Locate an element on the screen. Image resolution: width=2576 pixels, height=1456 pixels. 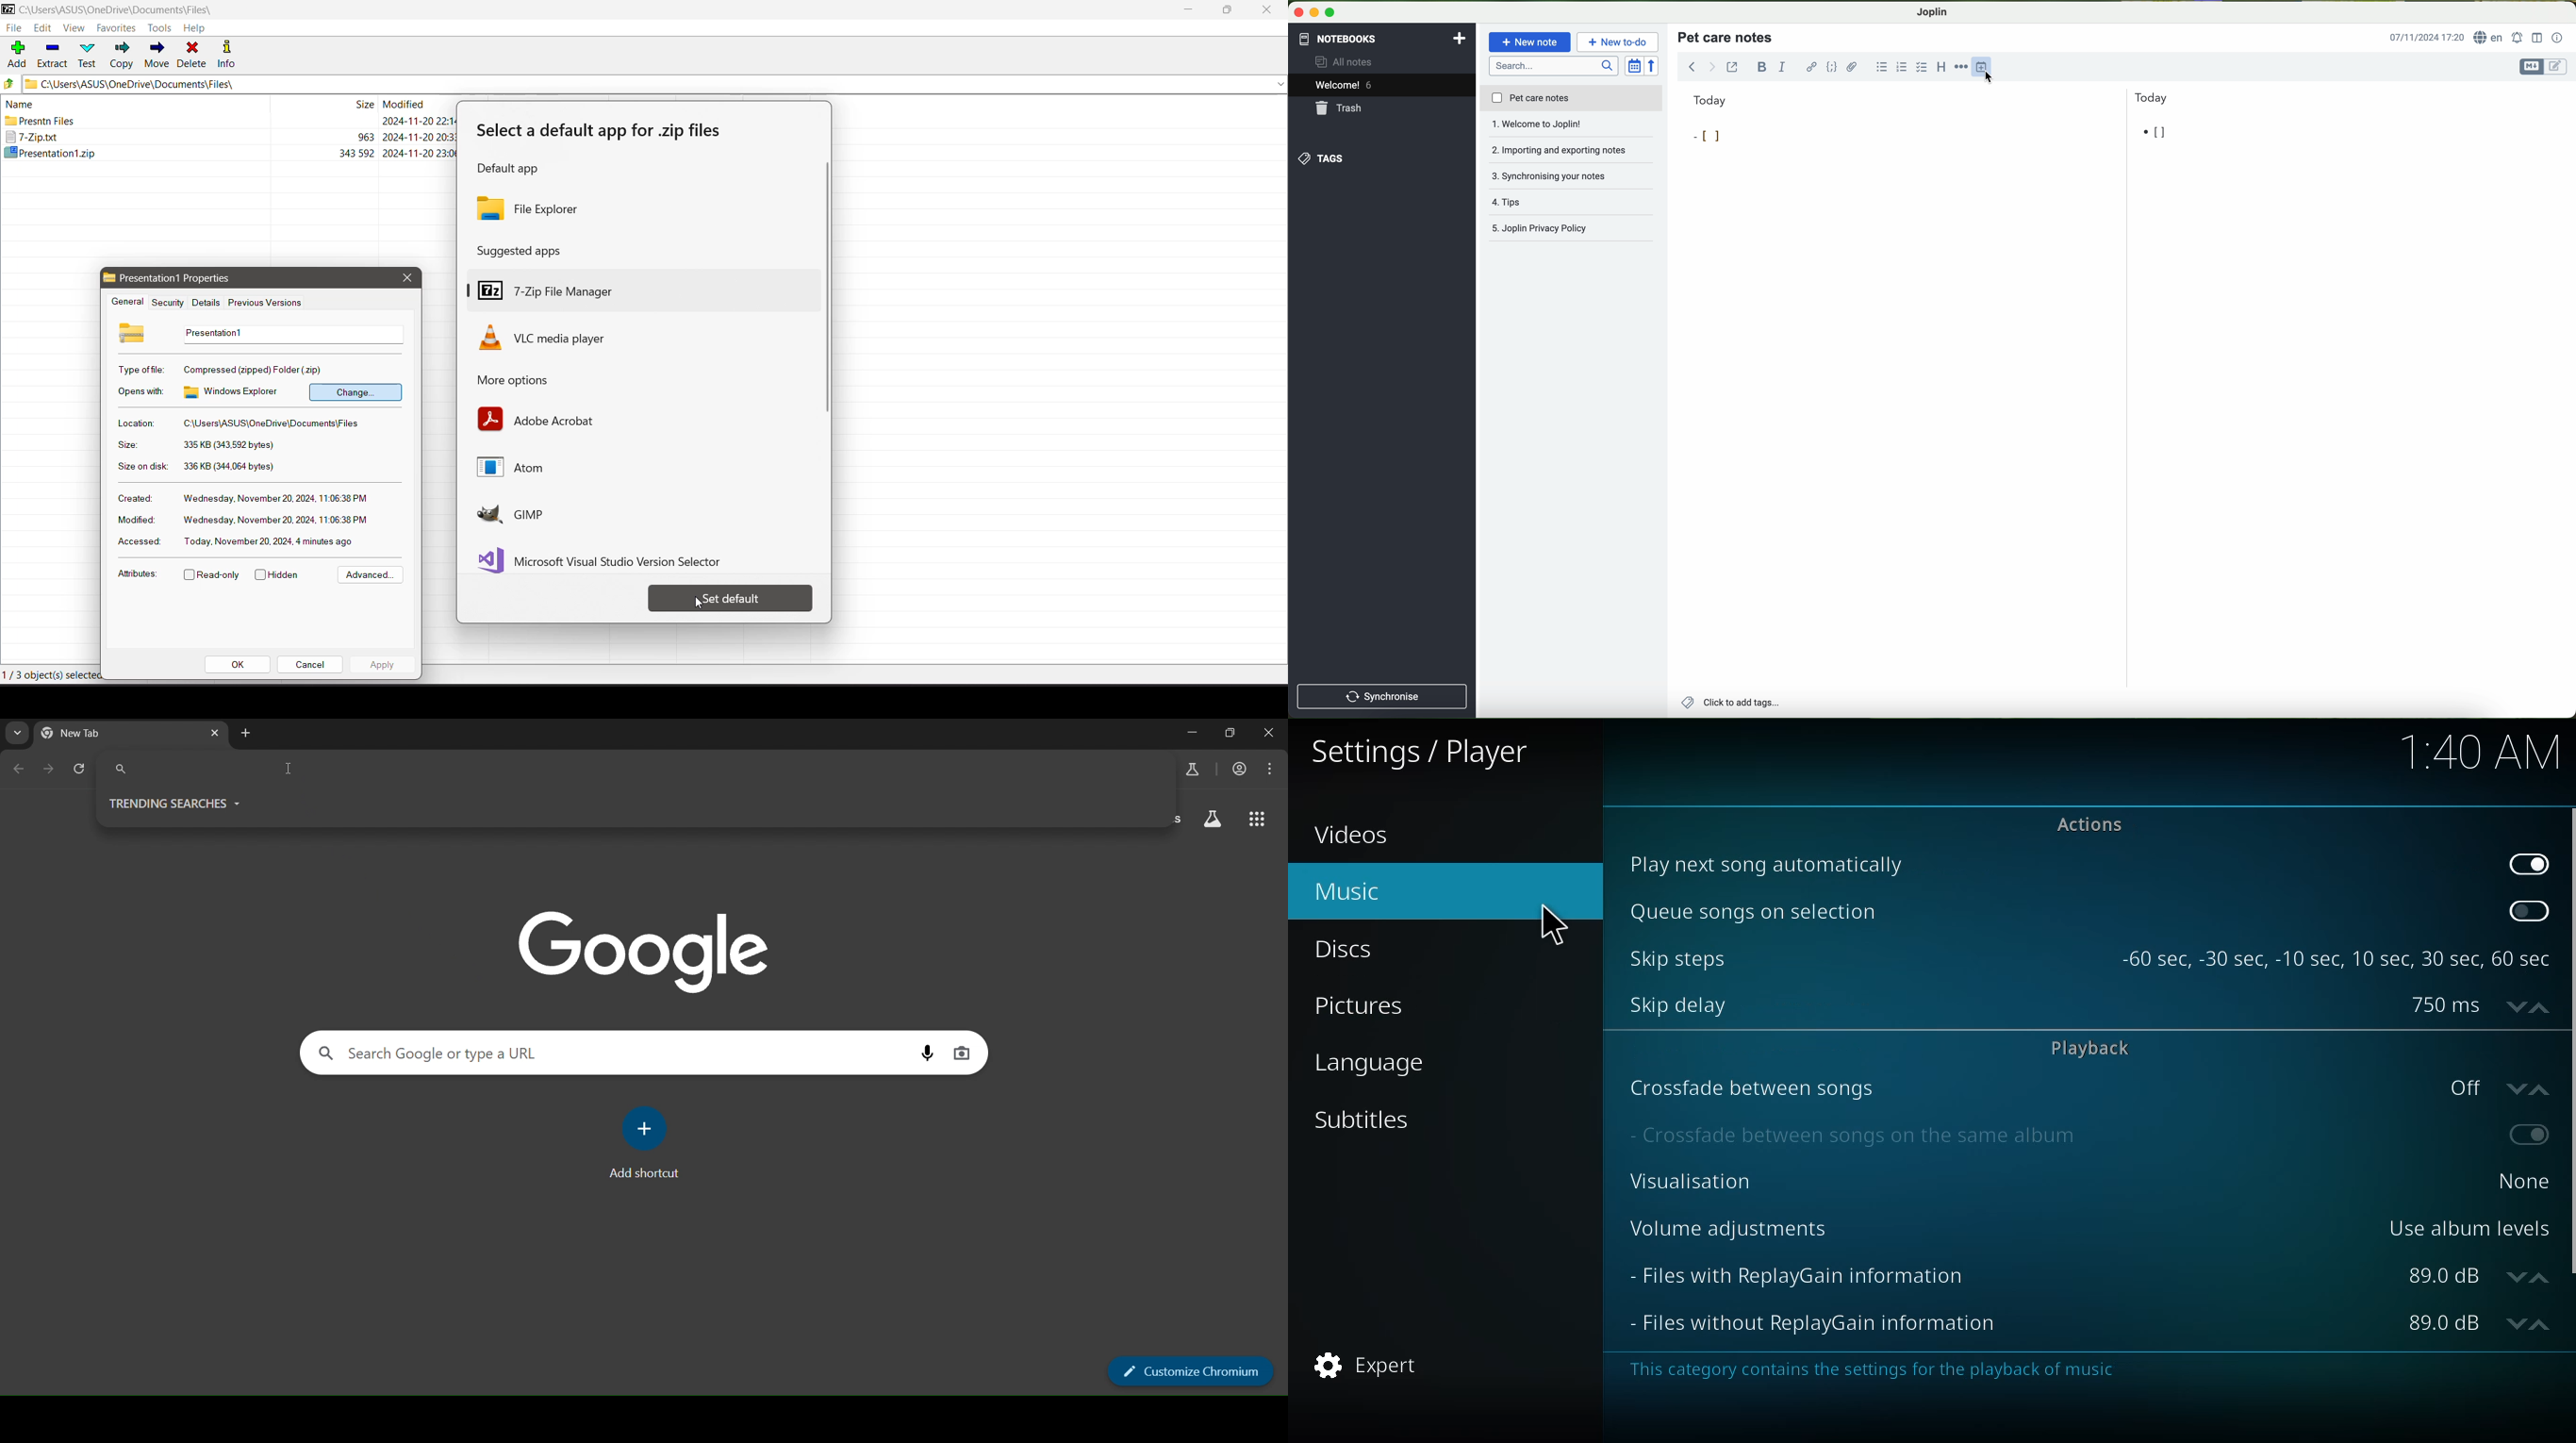
use album levels is located at coordinates (2469, 1227).